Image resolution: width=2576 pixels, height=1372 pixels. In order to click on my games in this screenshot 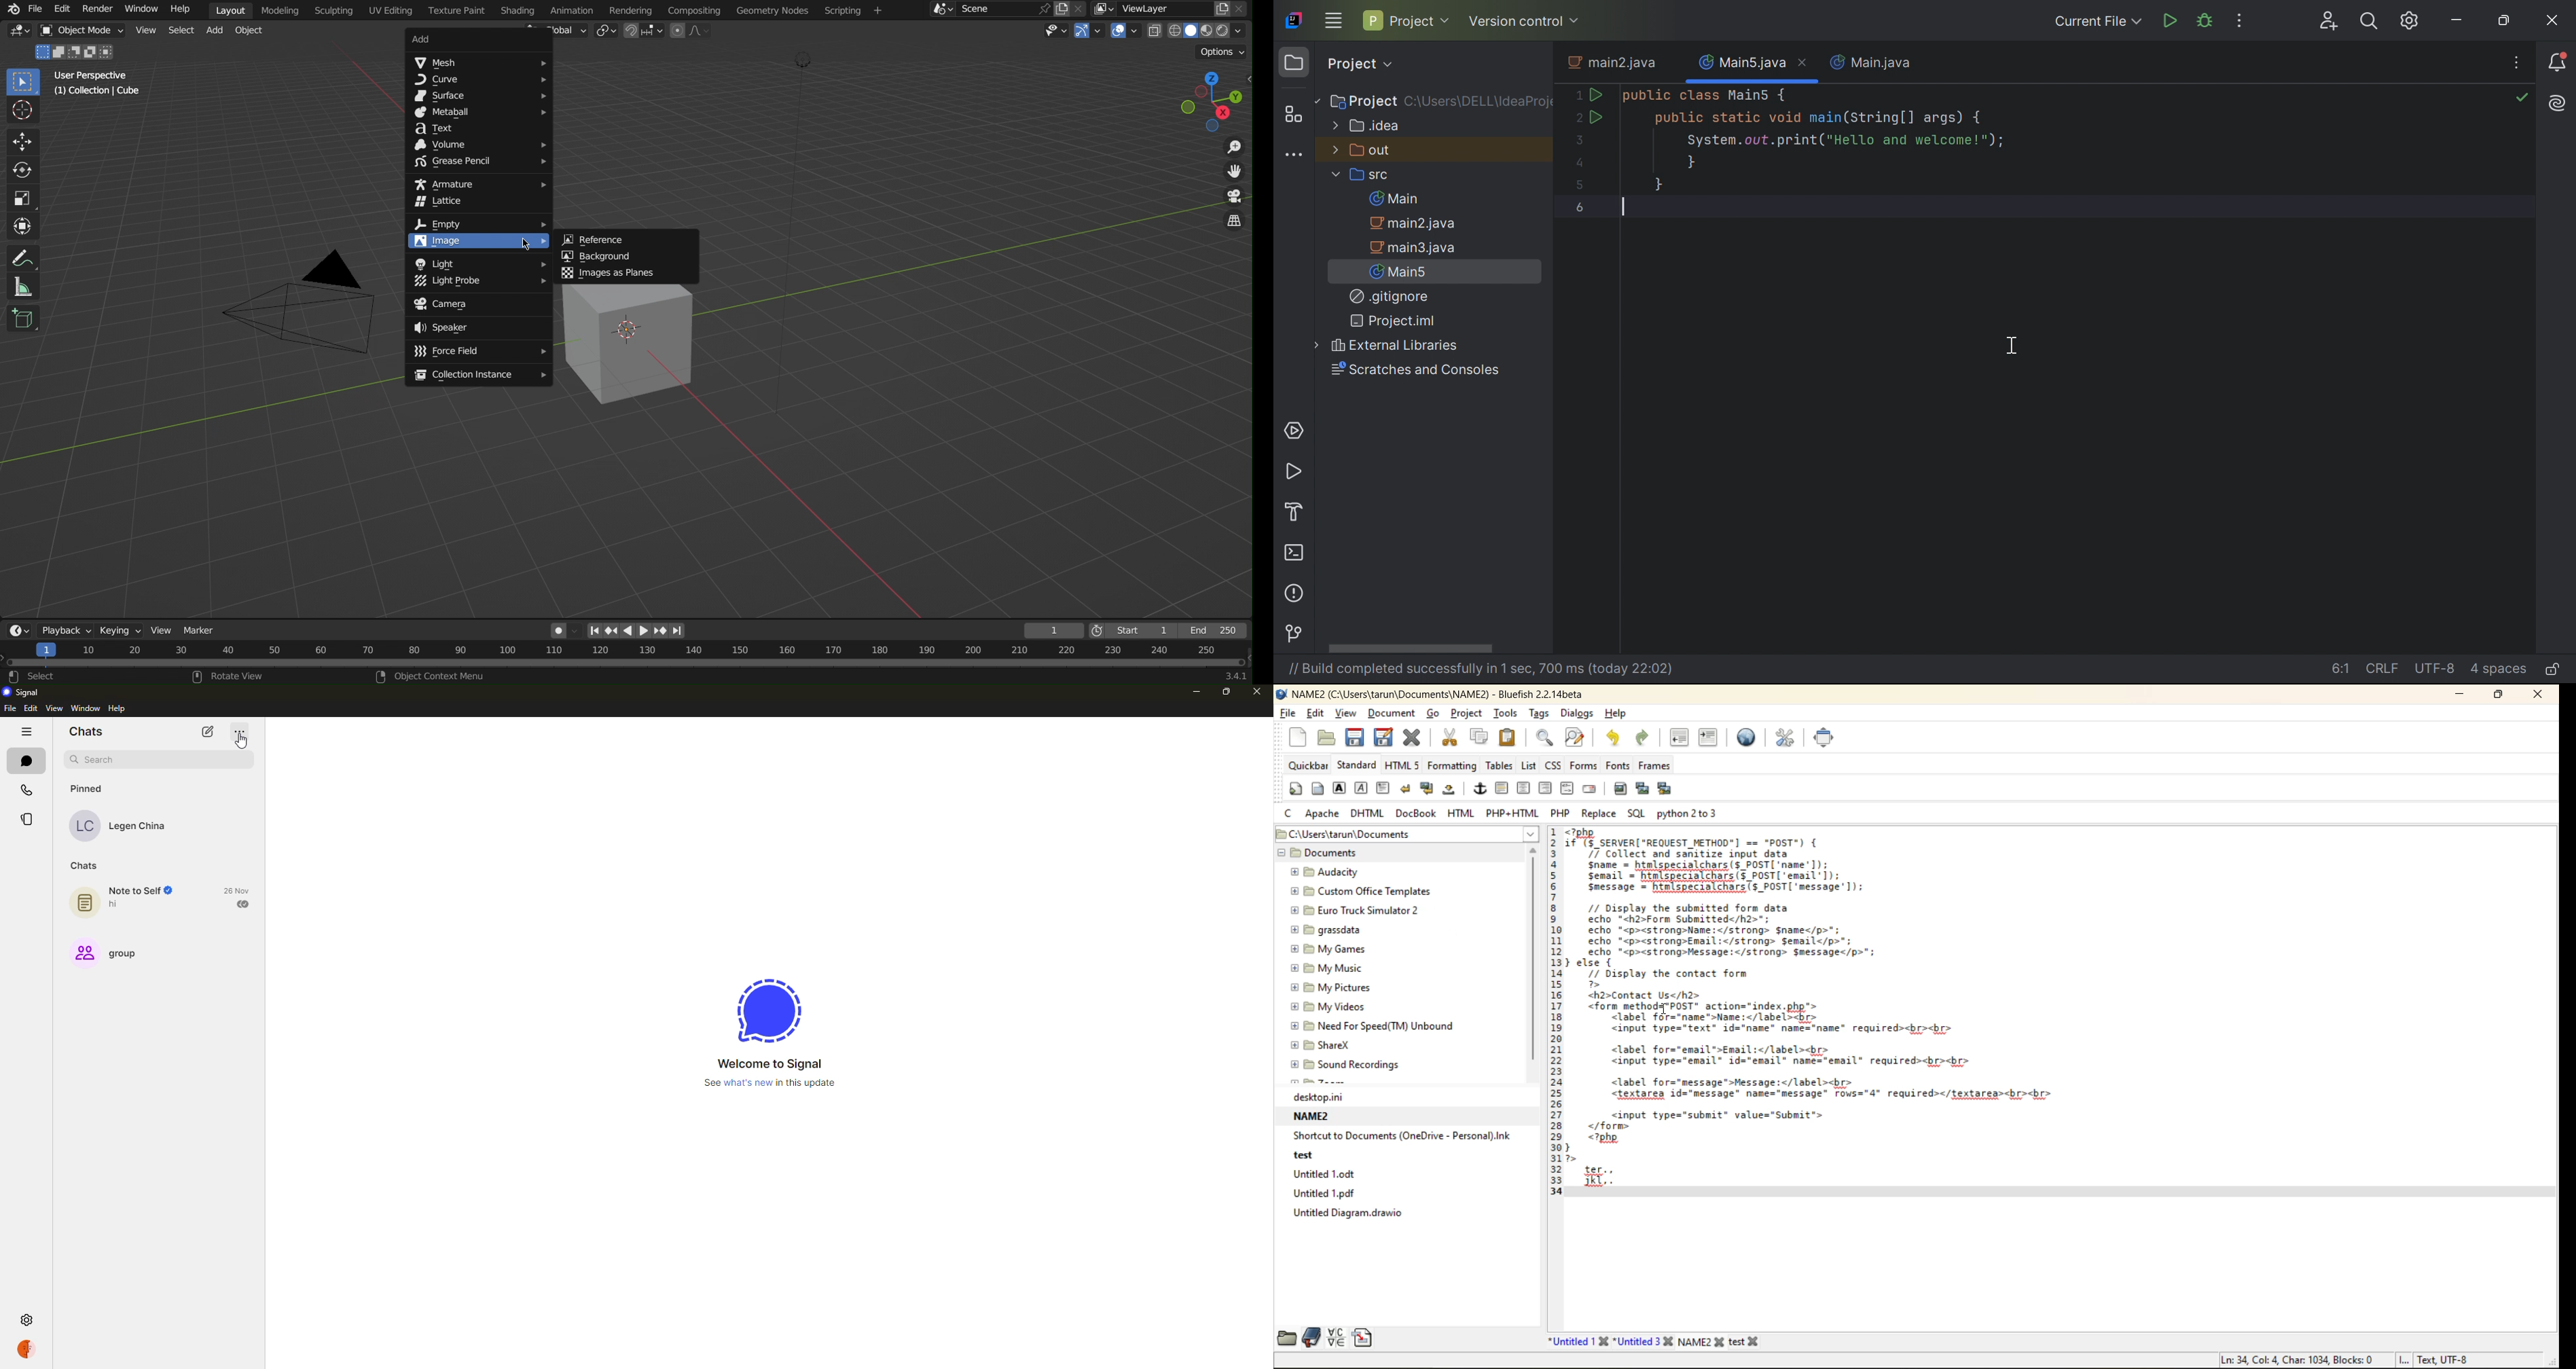, I will do `click(1336, 948)`.